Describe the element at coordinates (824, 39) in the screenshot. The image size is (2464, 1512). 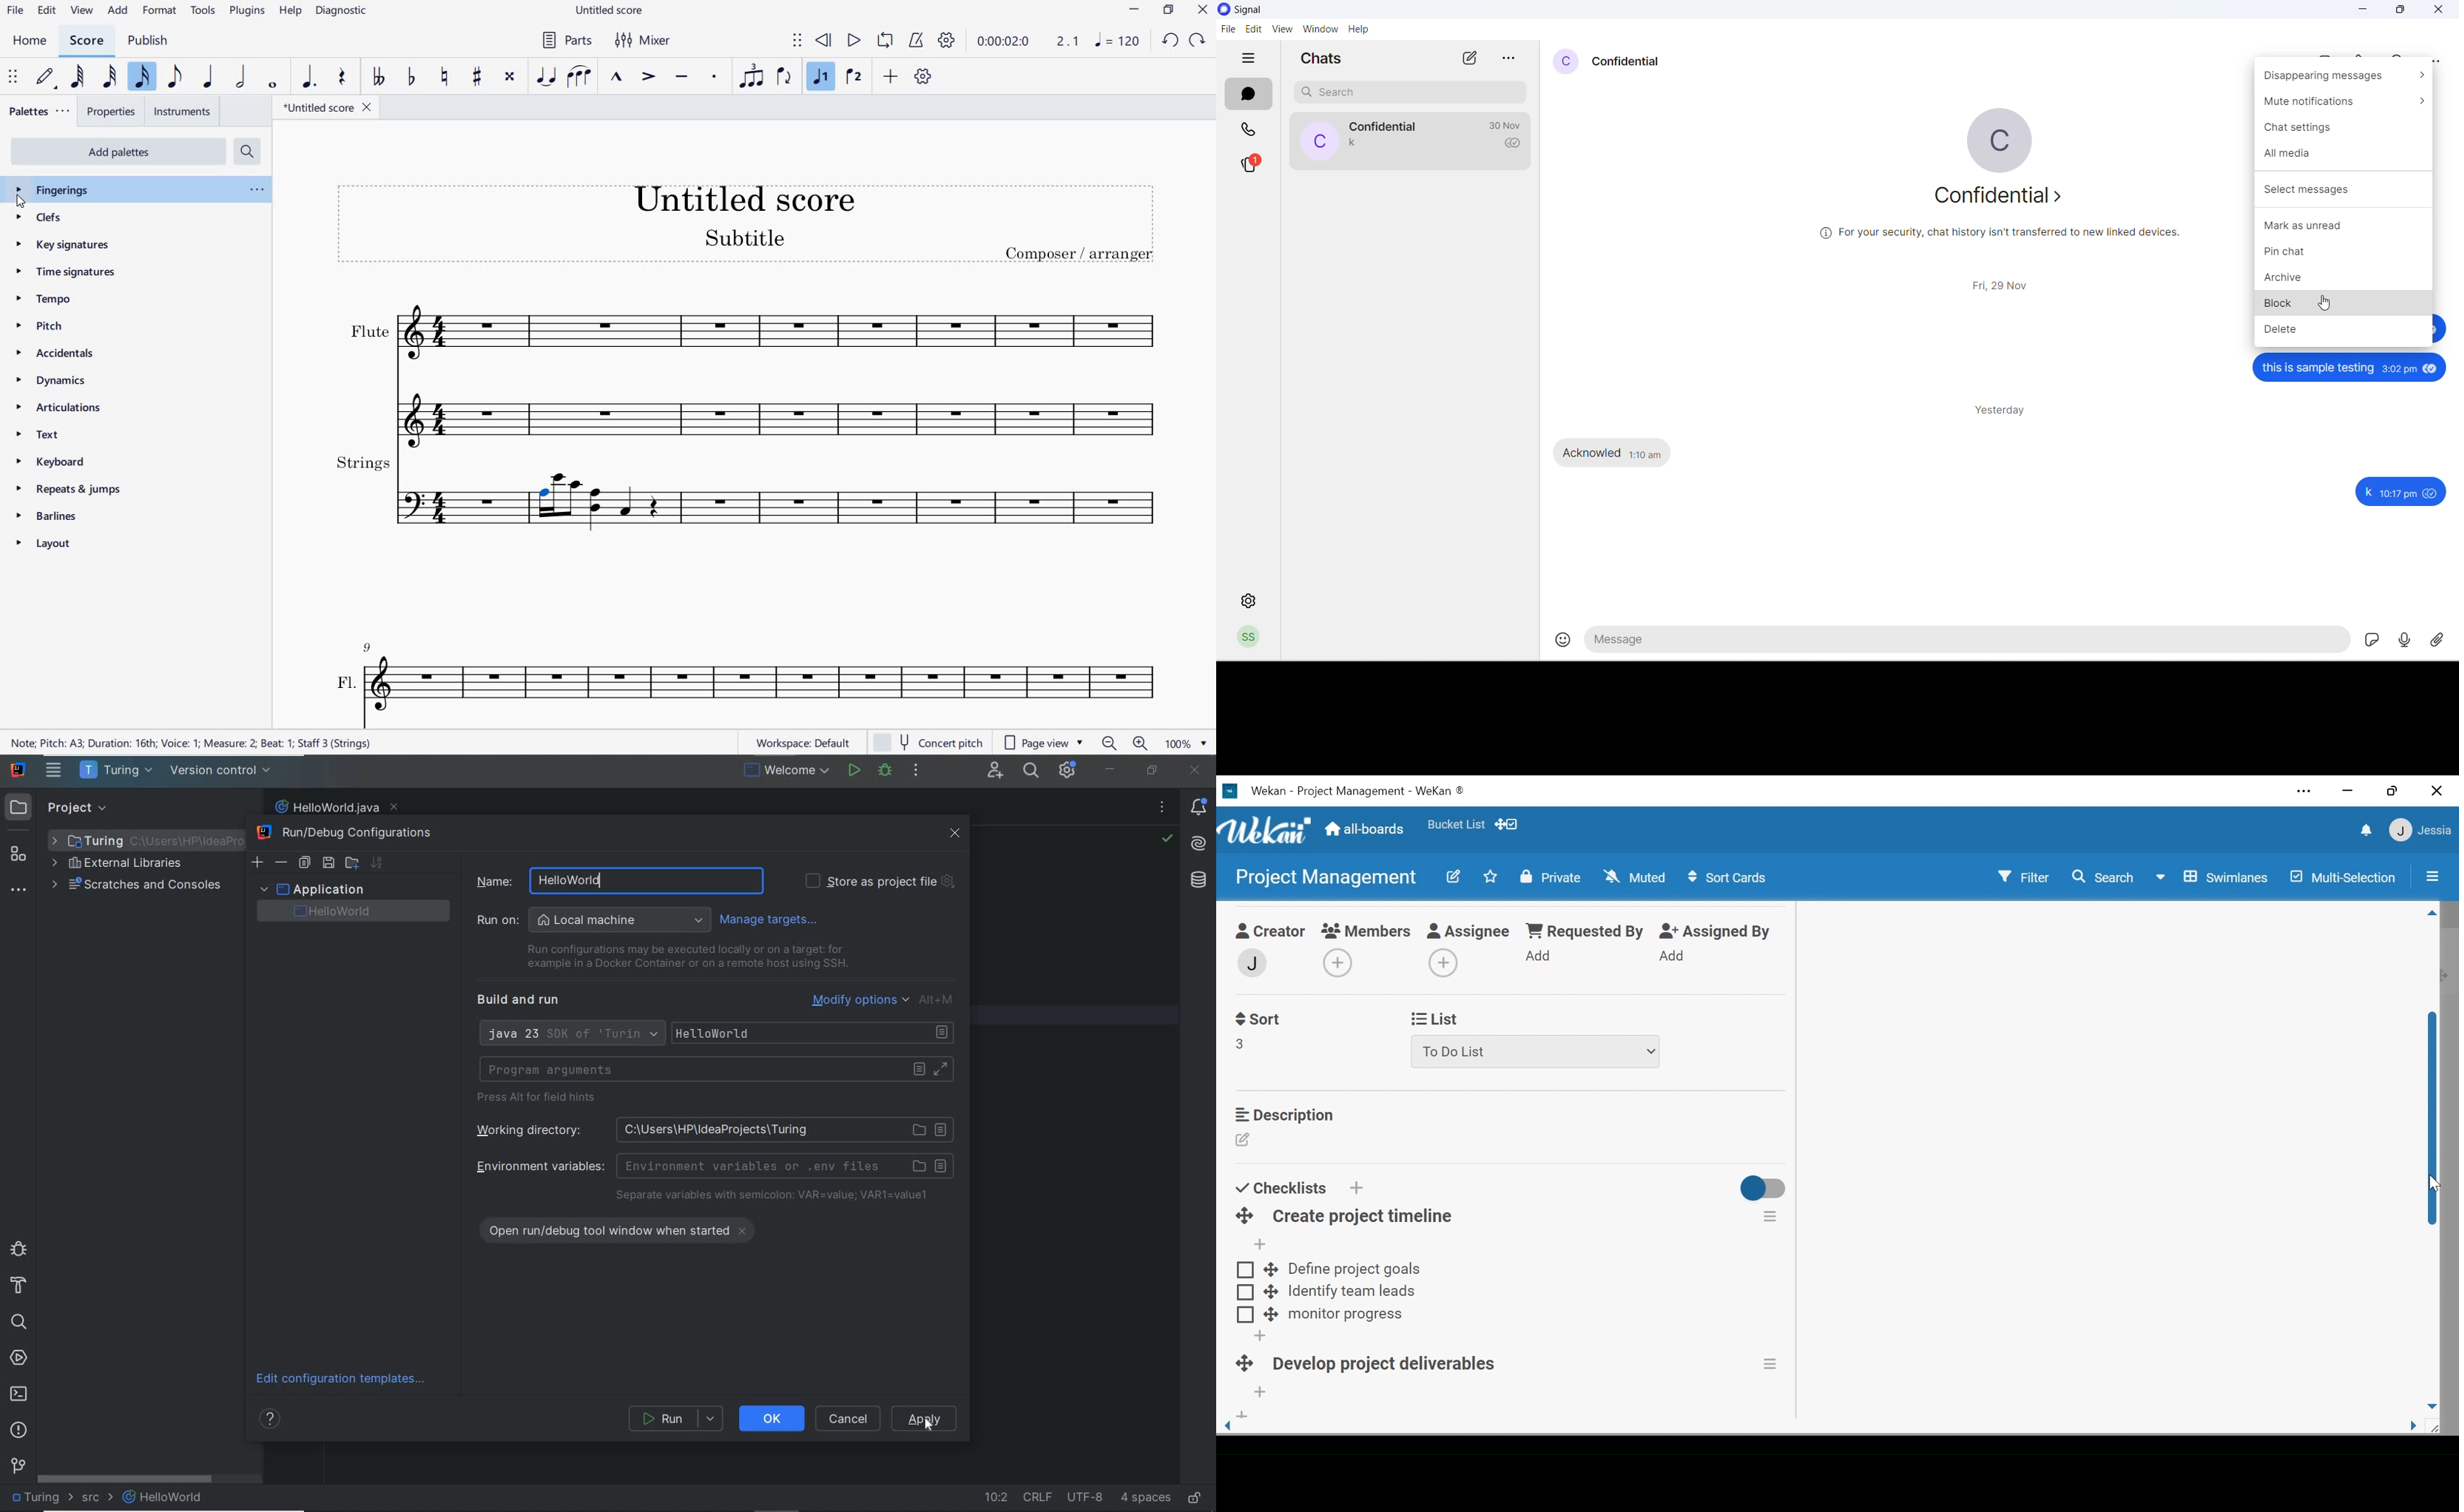
I see `rewind` at that location.